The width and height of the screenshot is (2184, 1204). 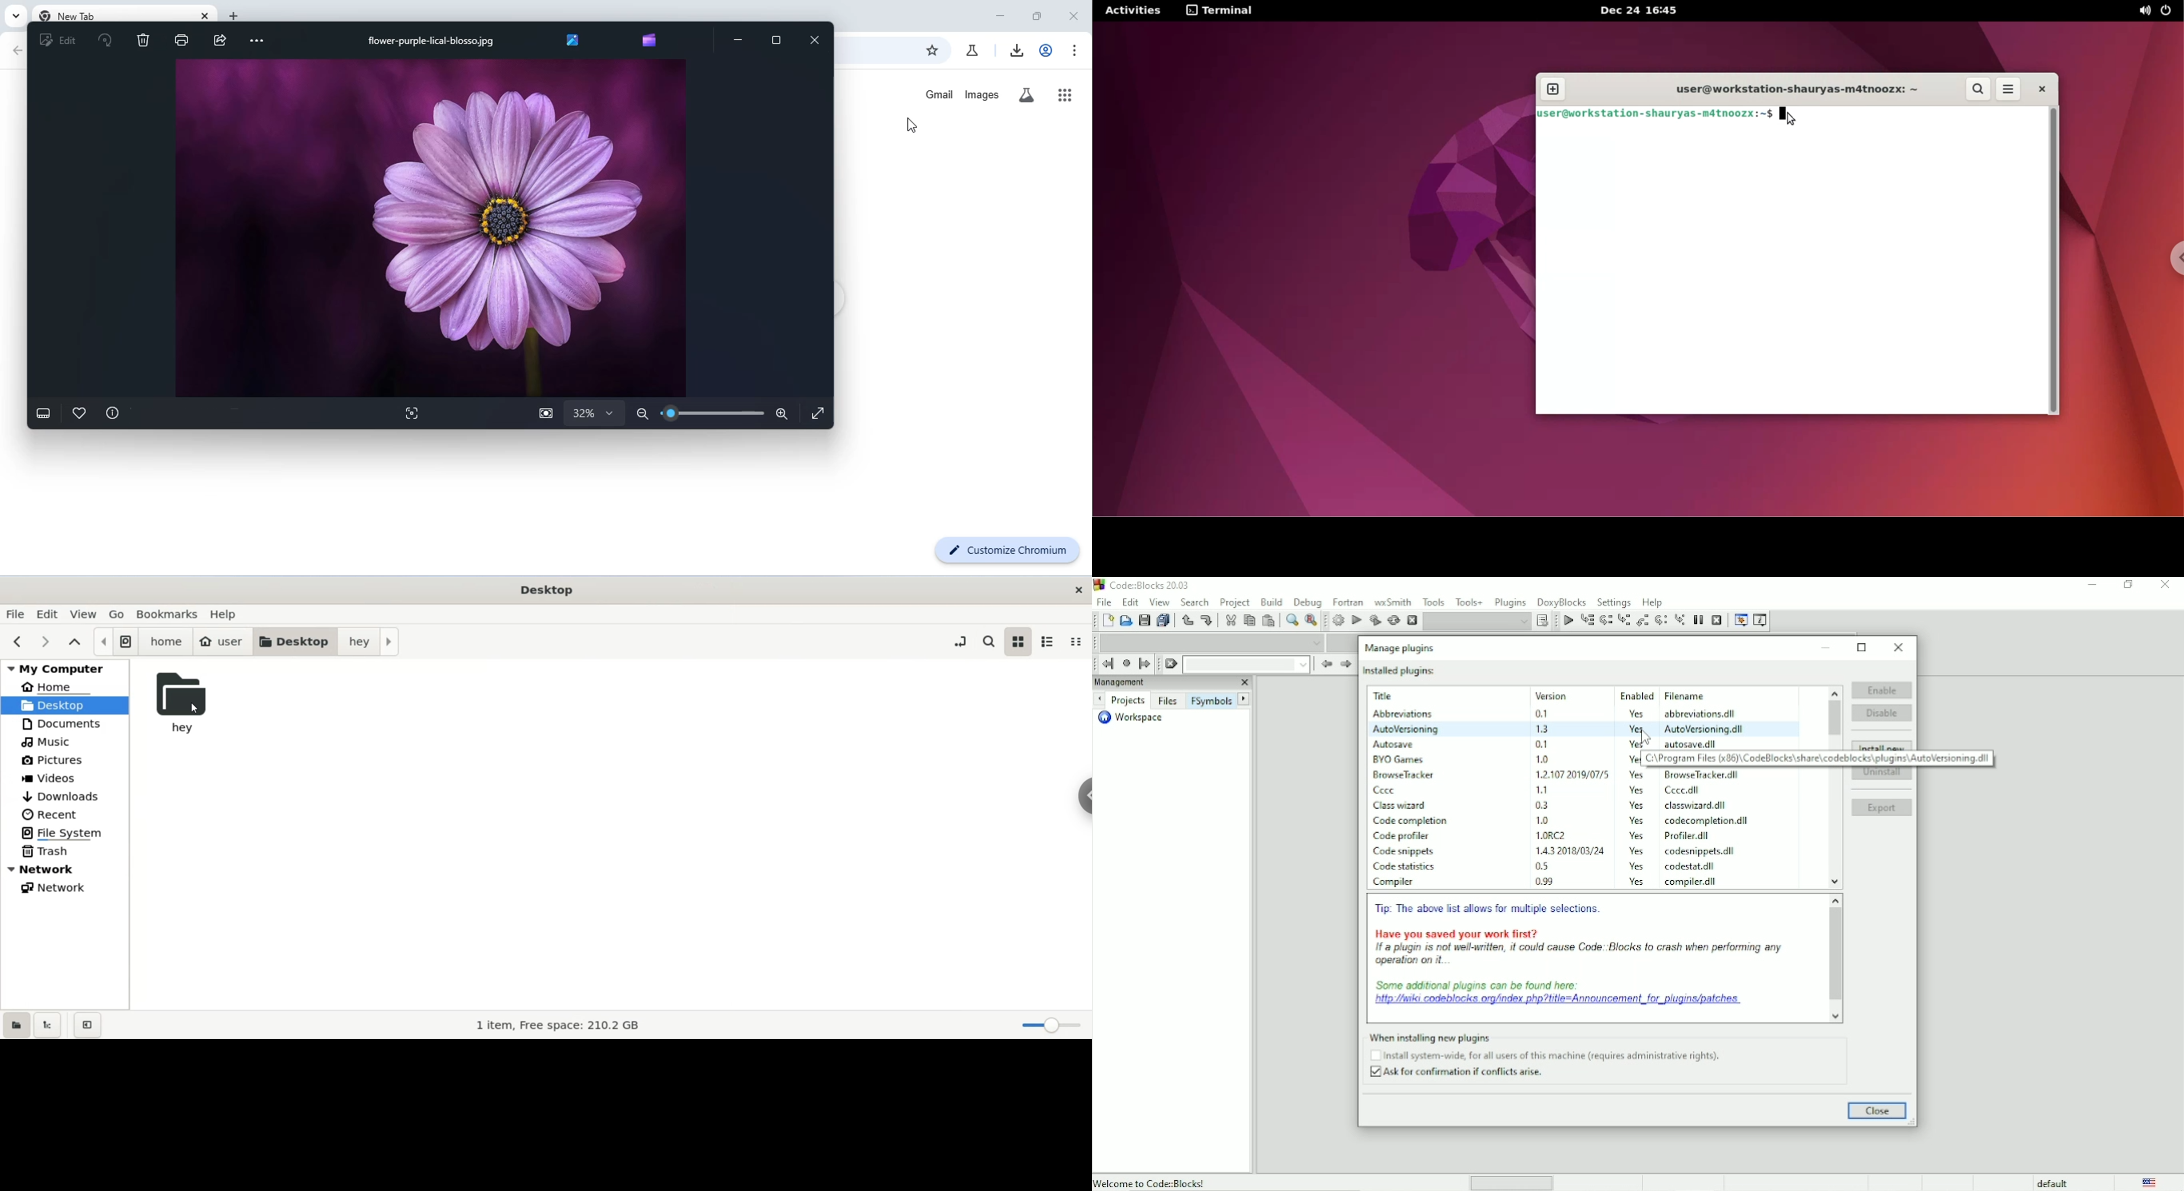 What do you see at coordinates (1697, 775) in the screenshot?
I see `BrowseTracker.dll` at bounding box center [1697, 775].